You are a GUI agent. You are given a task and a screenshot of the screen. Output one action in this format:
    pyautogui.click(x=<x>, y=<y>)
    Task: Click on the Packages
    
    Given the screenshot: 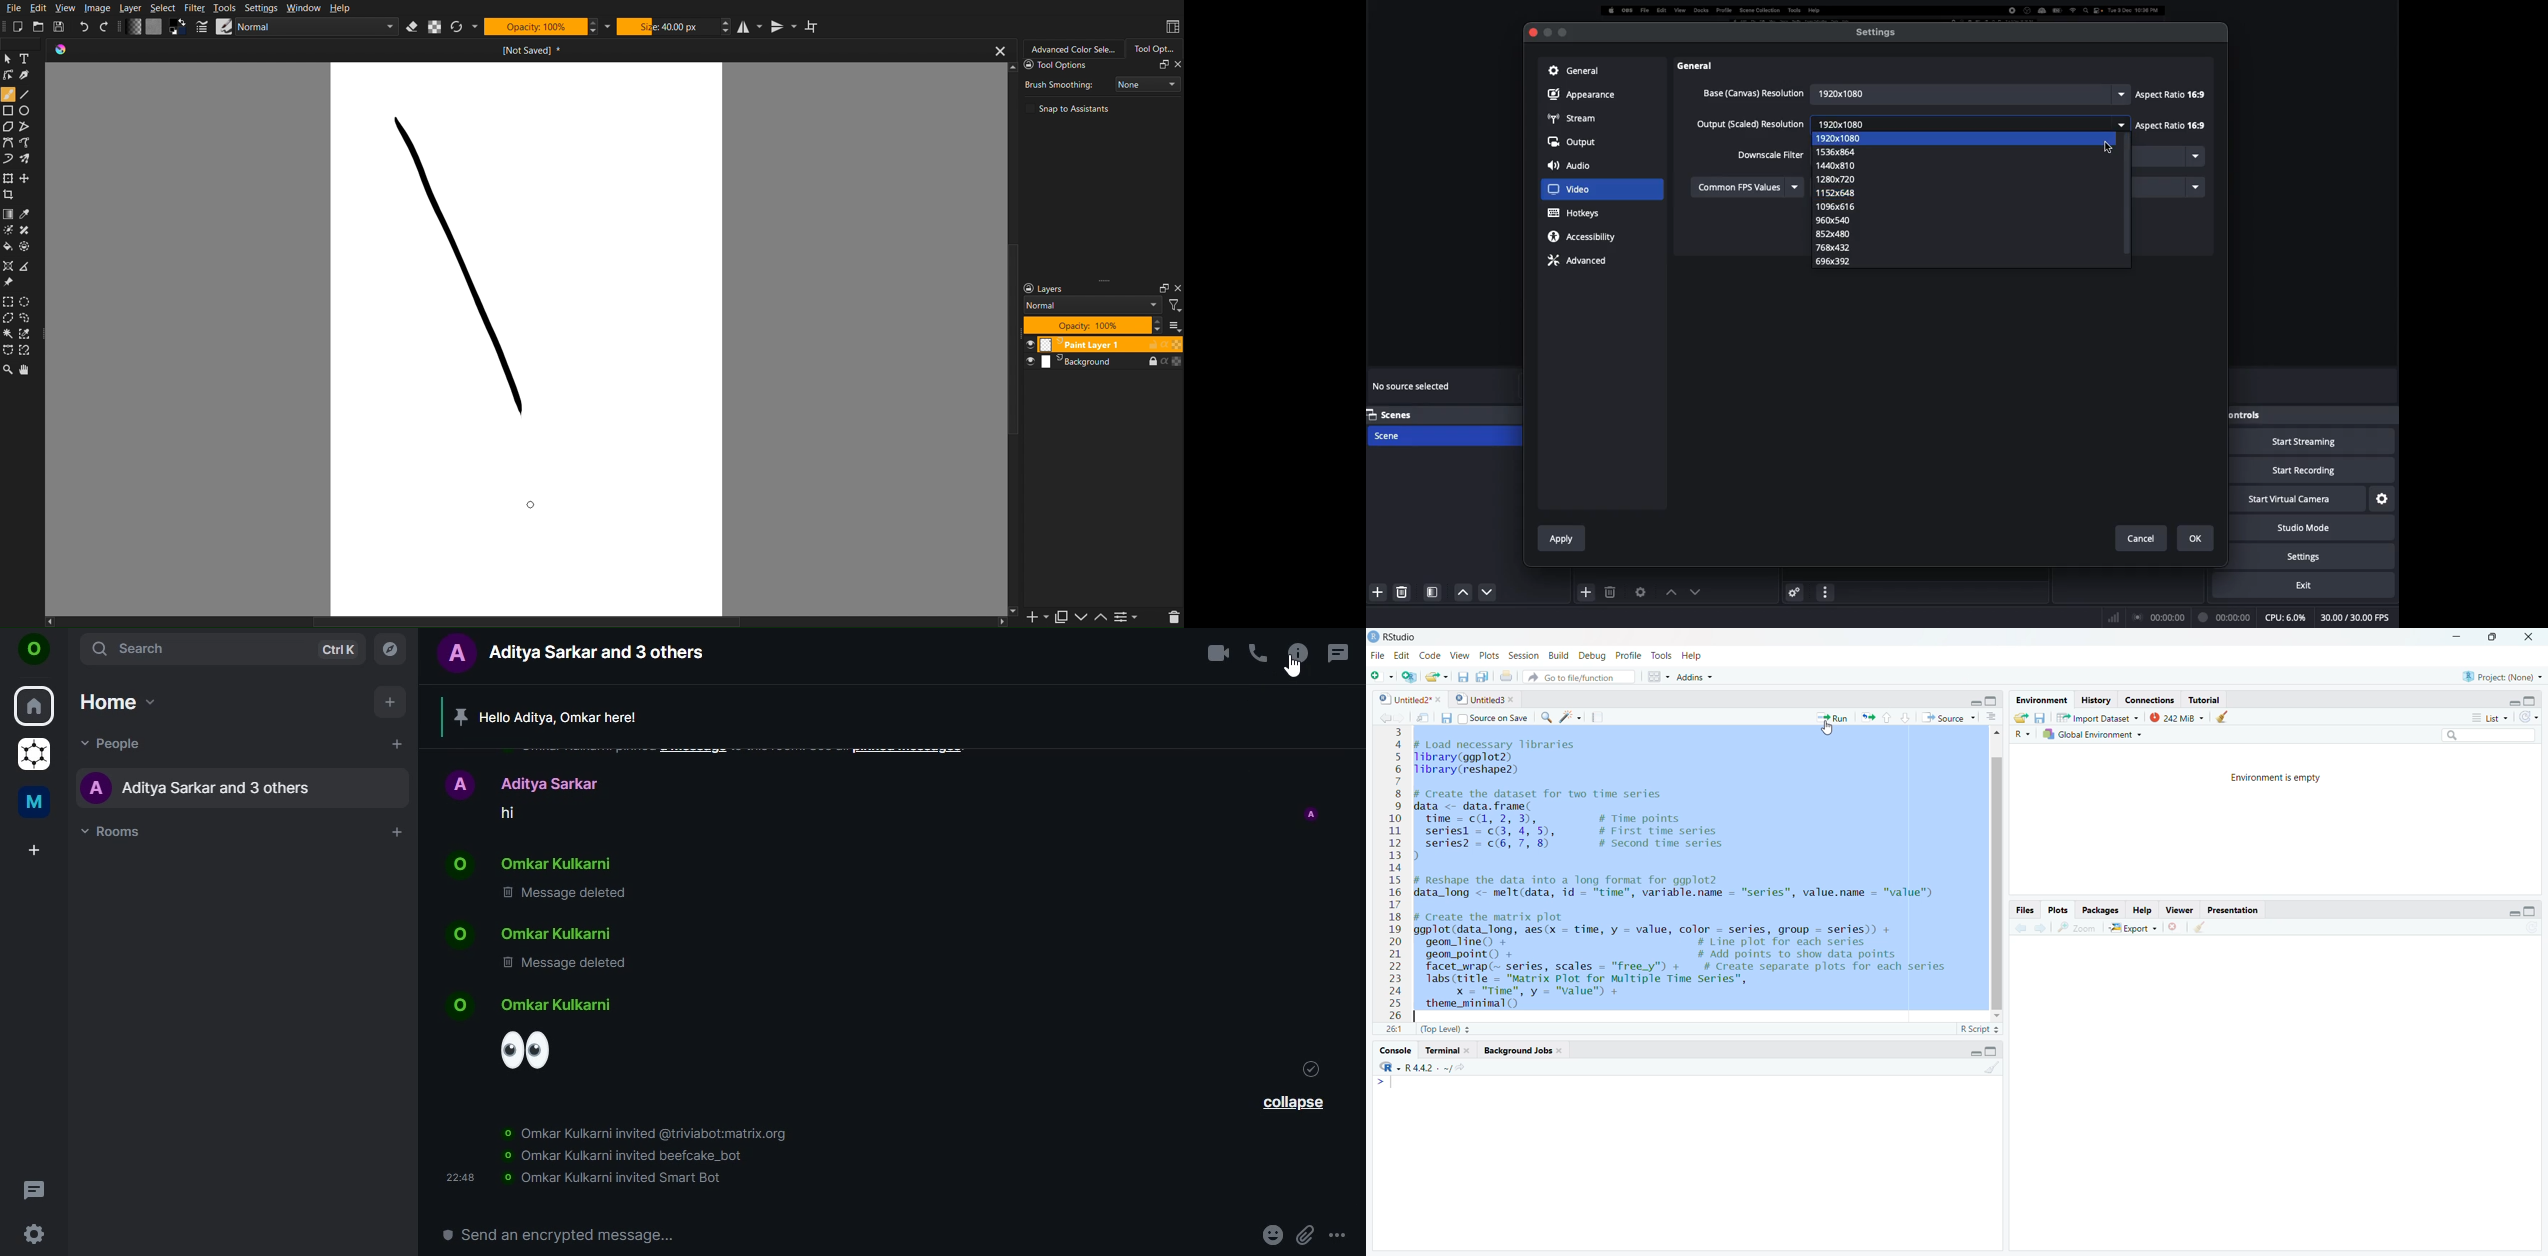 What is the action you would take?
    pyautogui.click(x=2099, y=910)
    